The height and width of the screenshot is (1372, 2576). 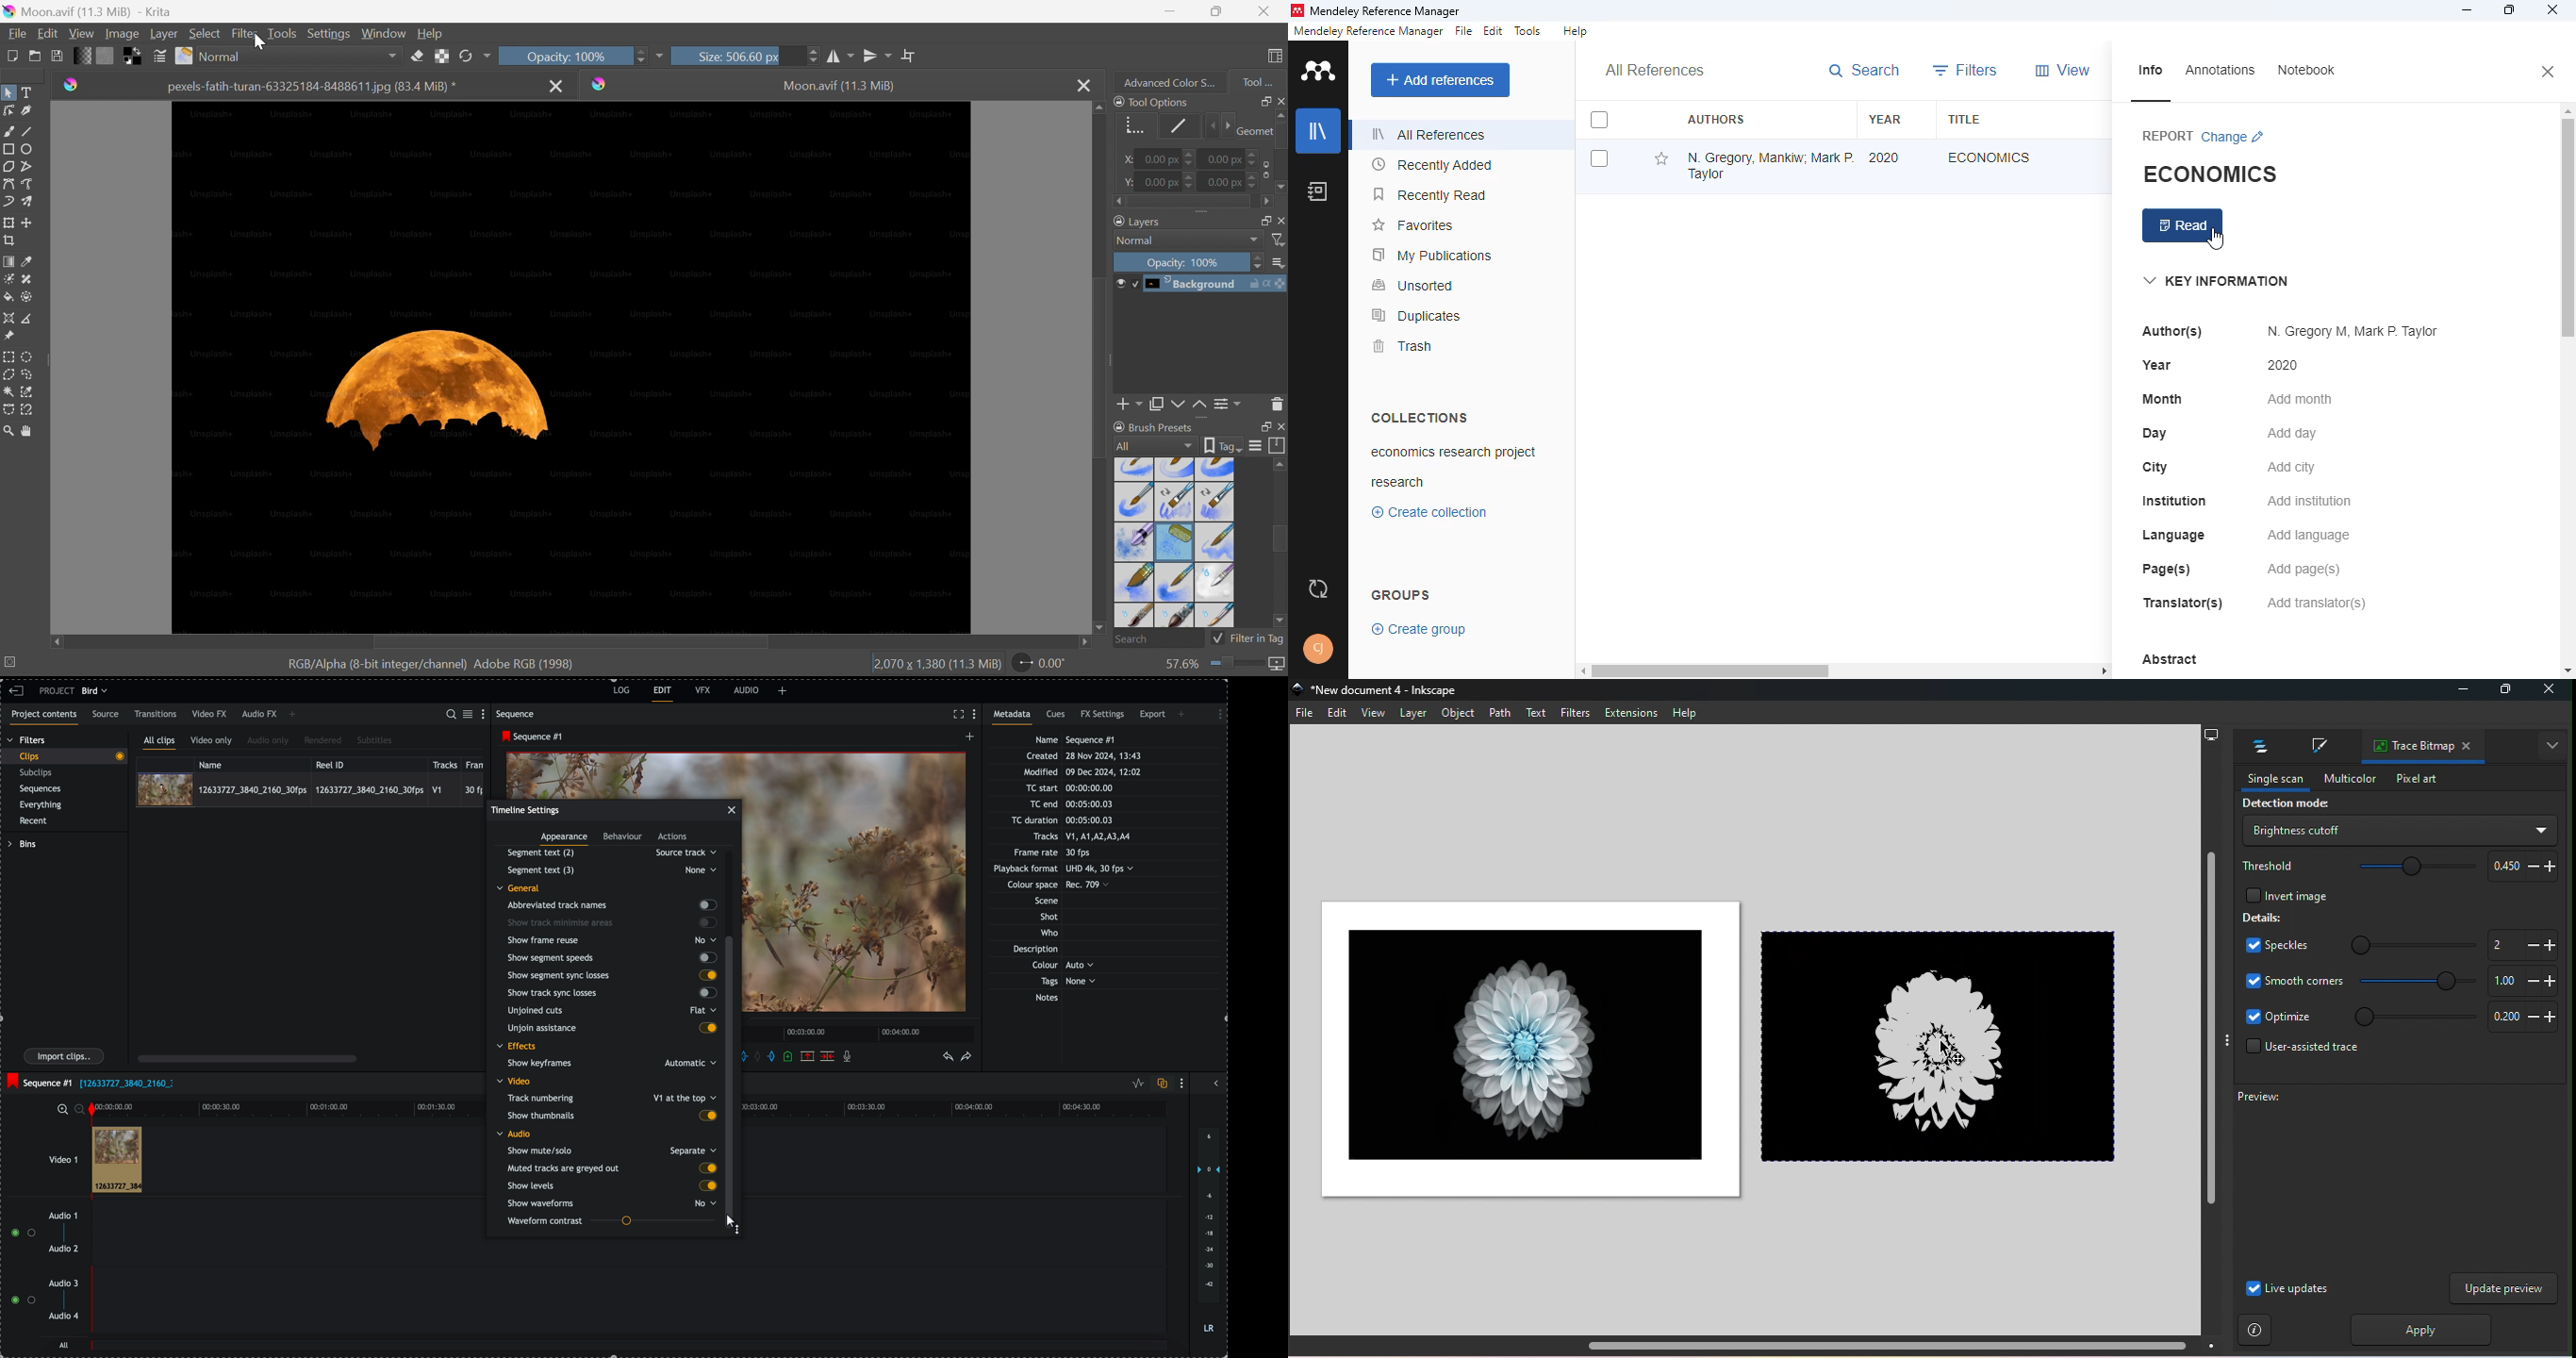 I want to click on Patch tool, so click(x=26, y=280).